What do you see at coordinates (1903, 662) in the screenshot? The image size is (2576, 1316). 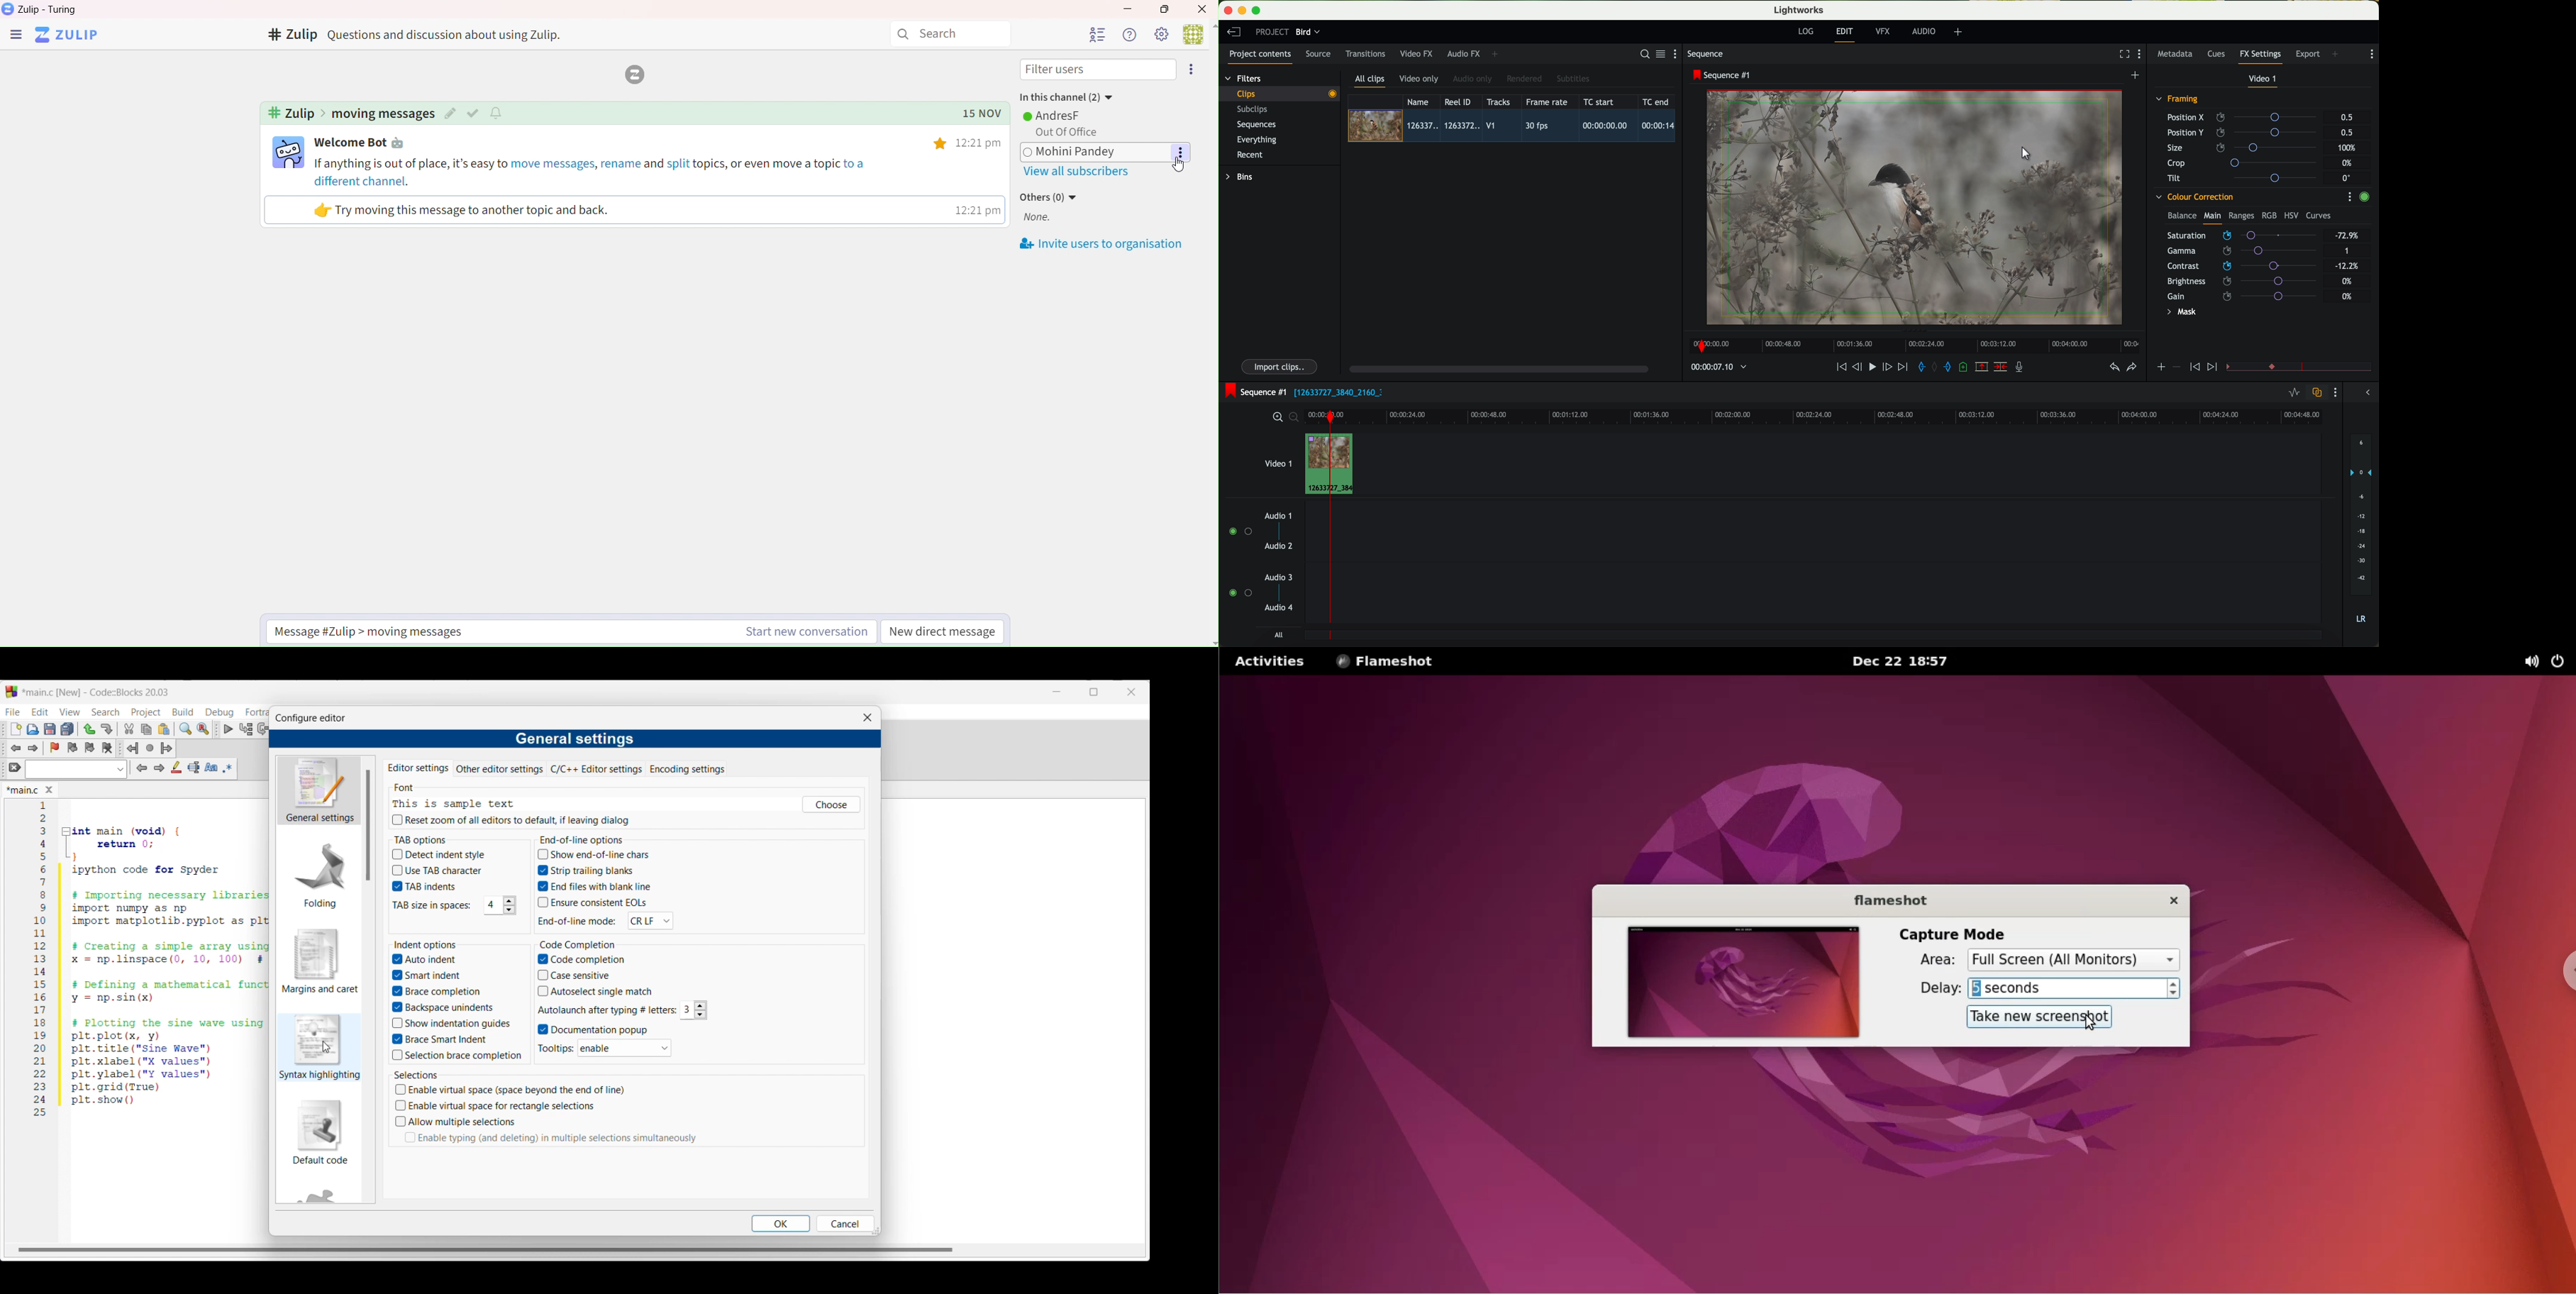 I see `Dec 22 18:57` at bounding box center [1903, 662].